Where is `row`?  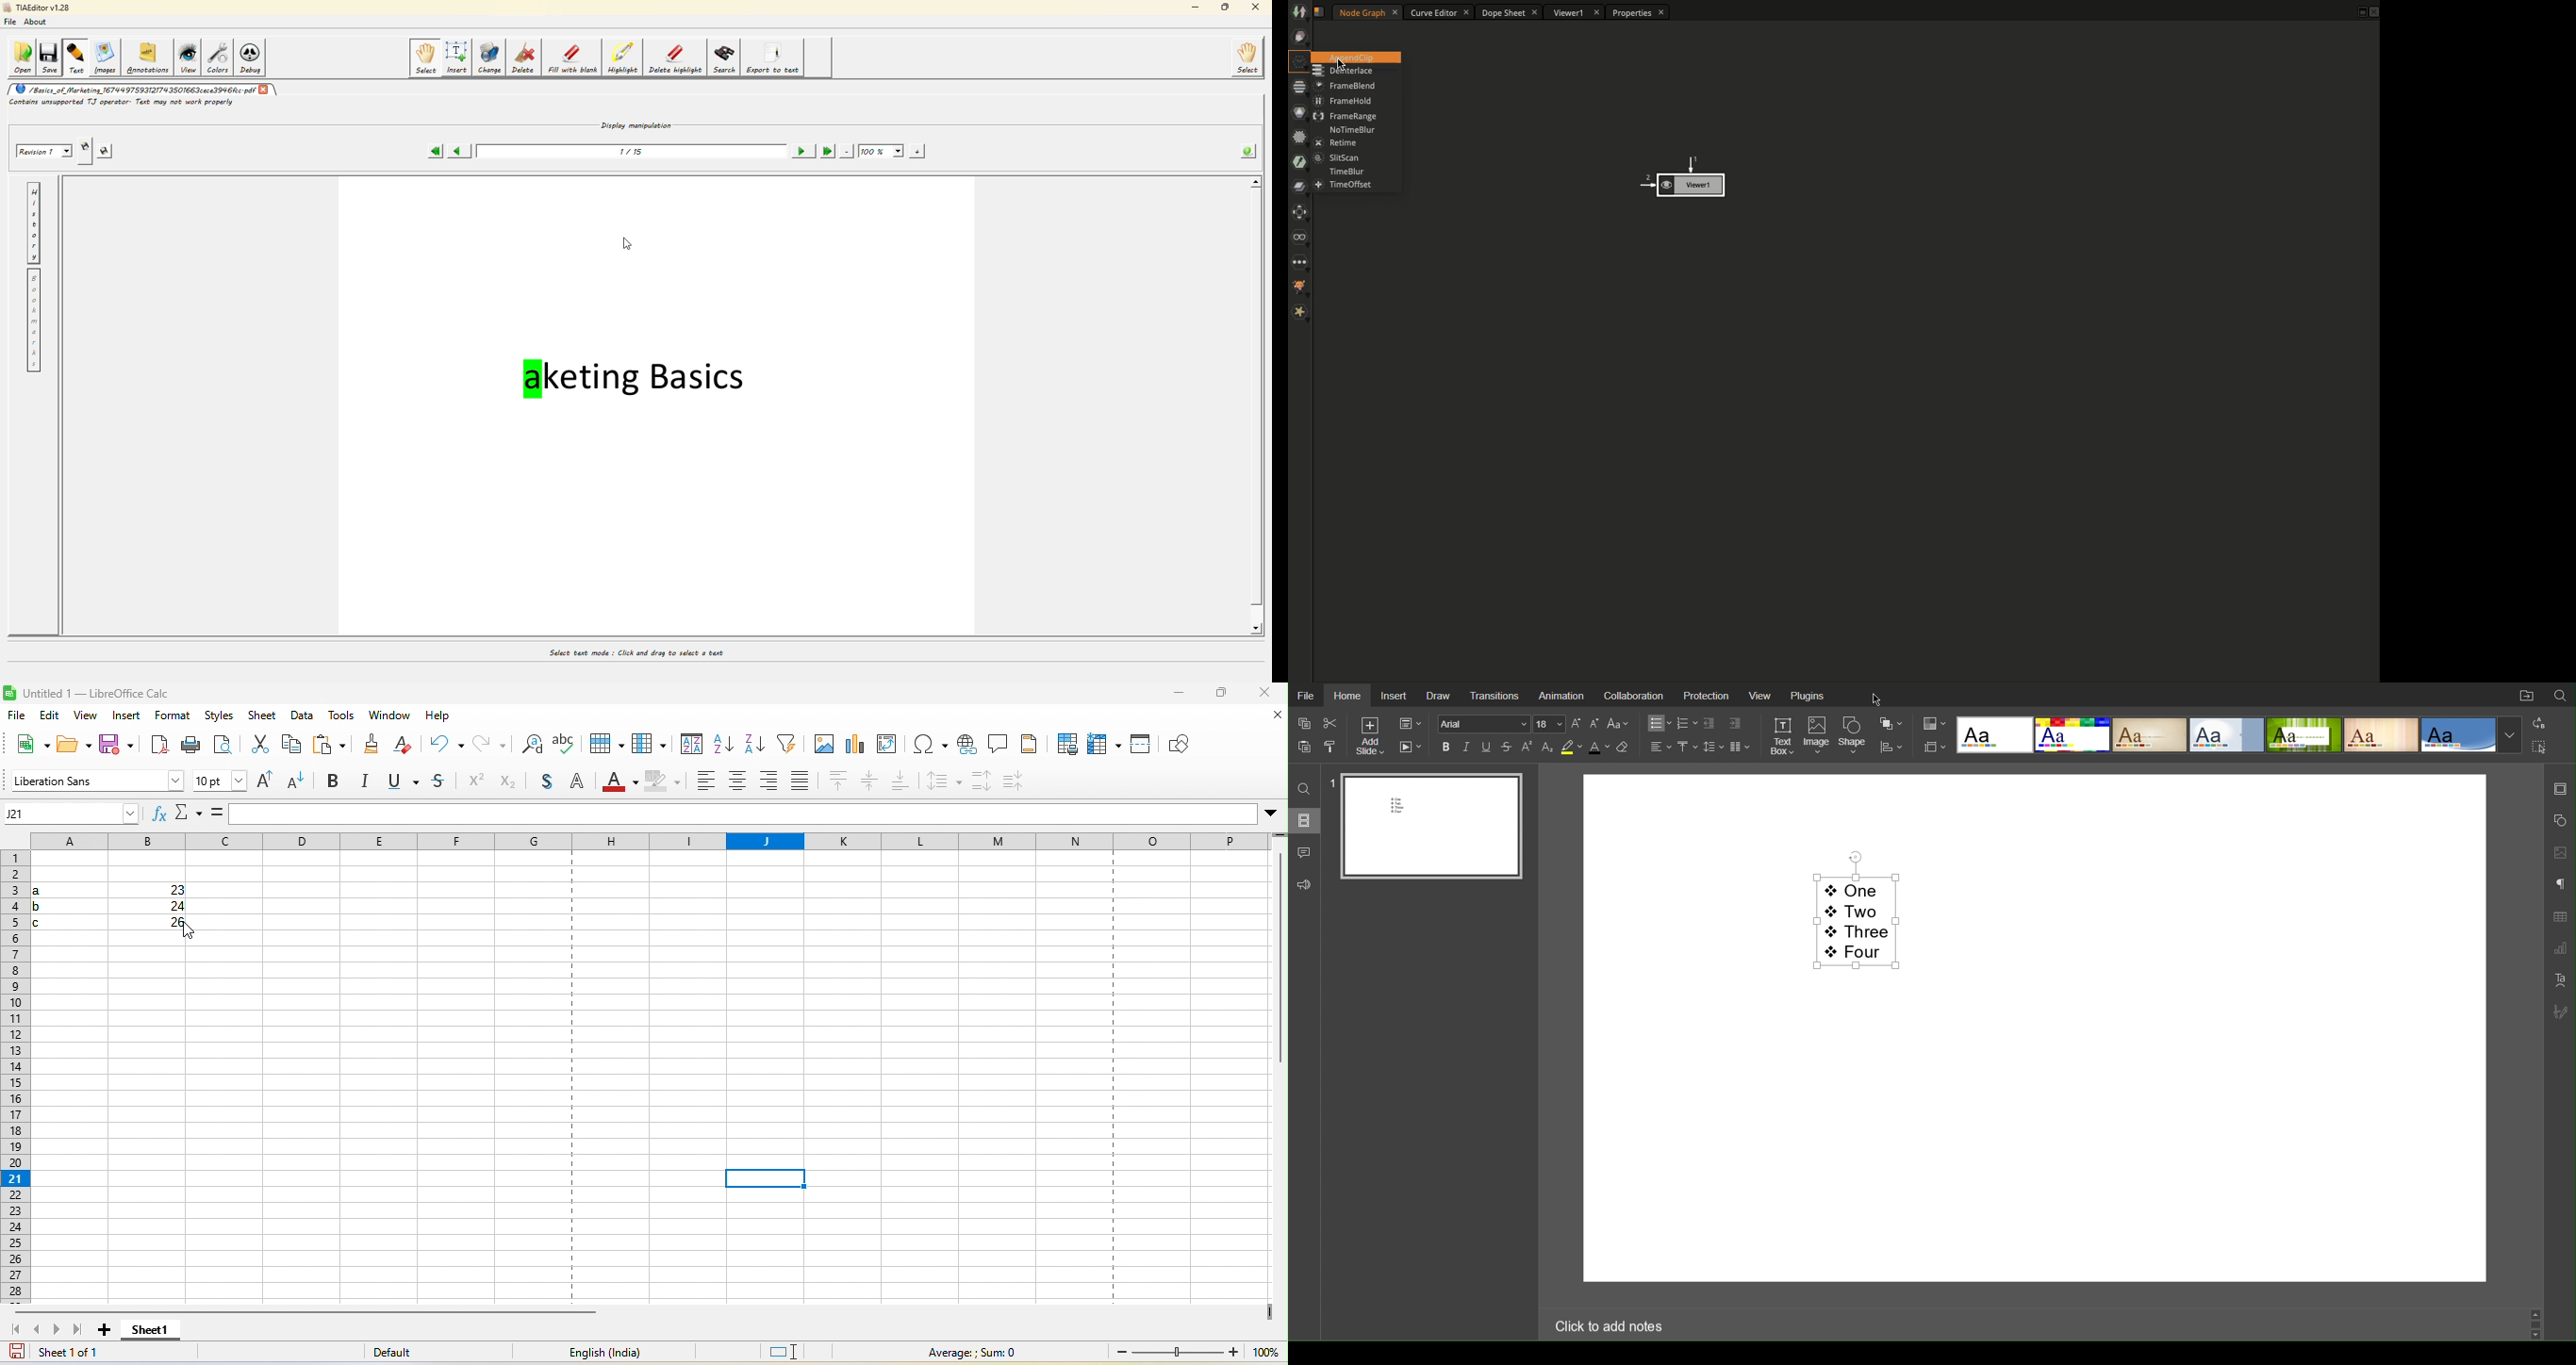 row is located at coordinates (16, 1072).